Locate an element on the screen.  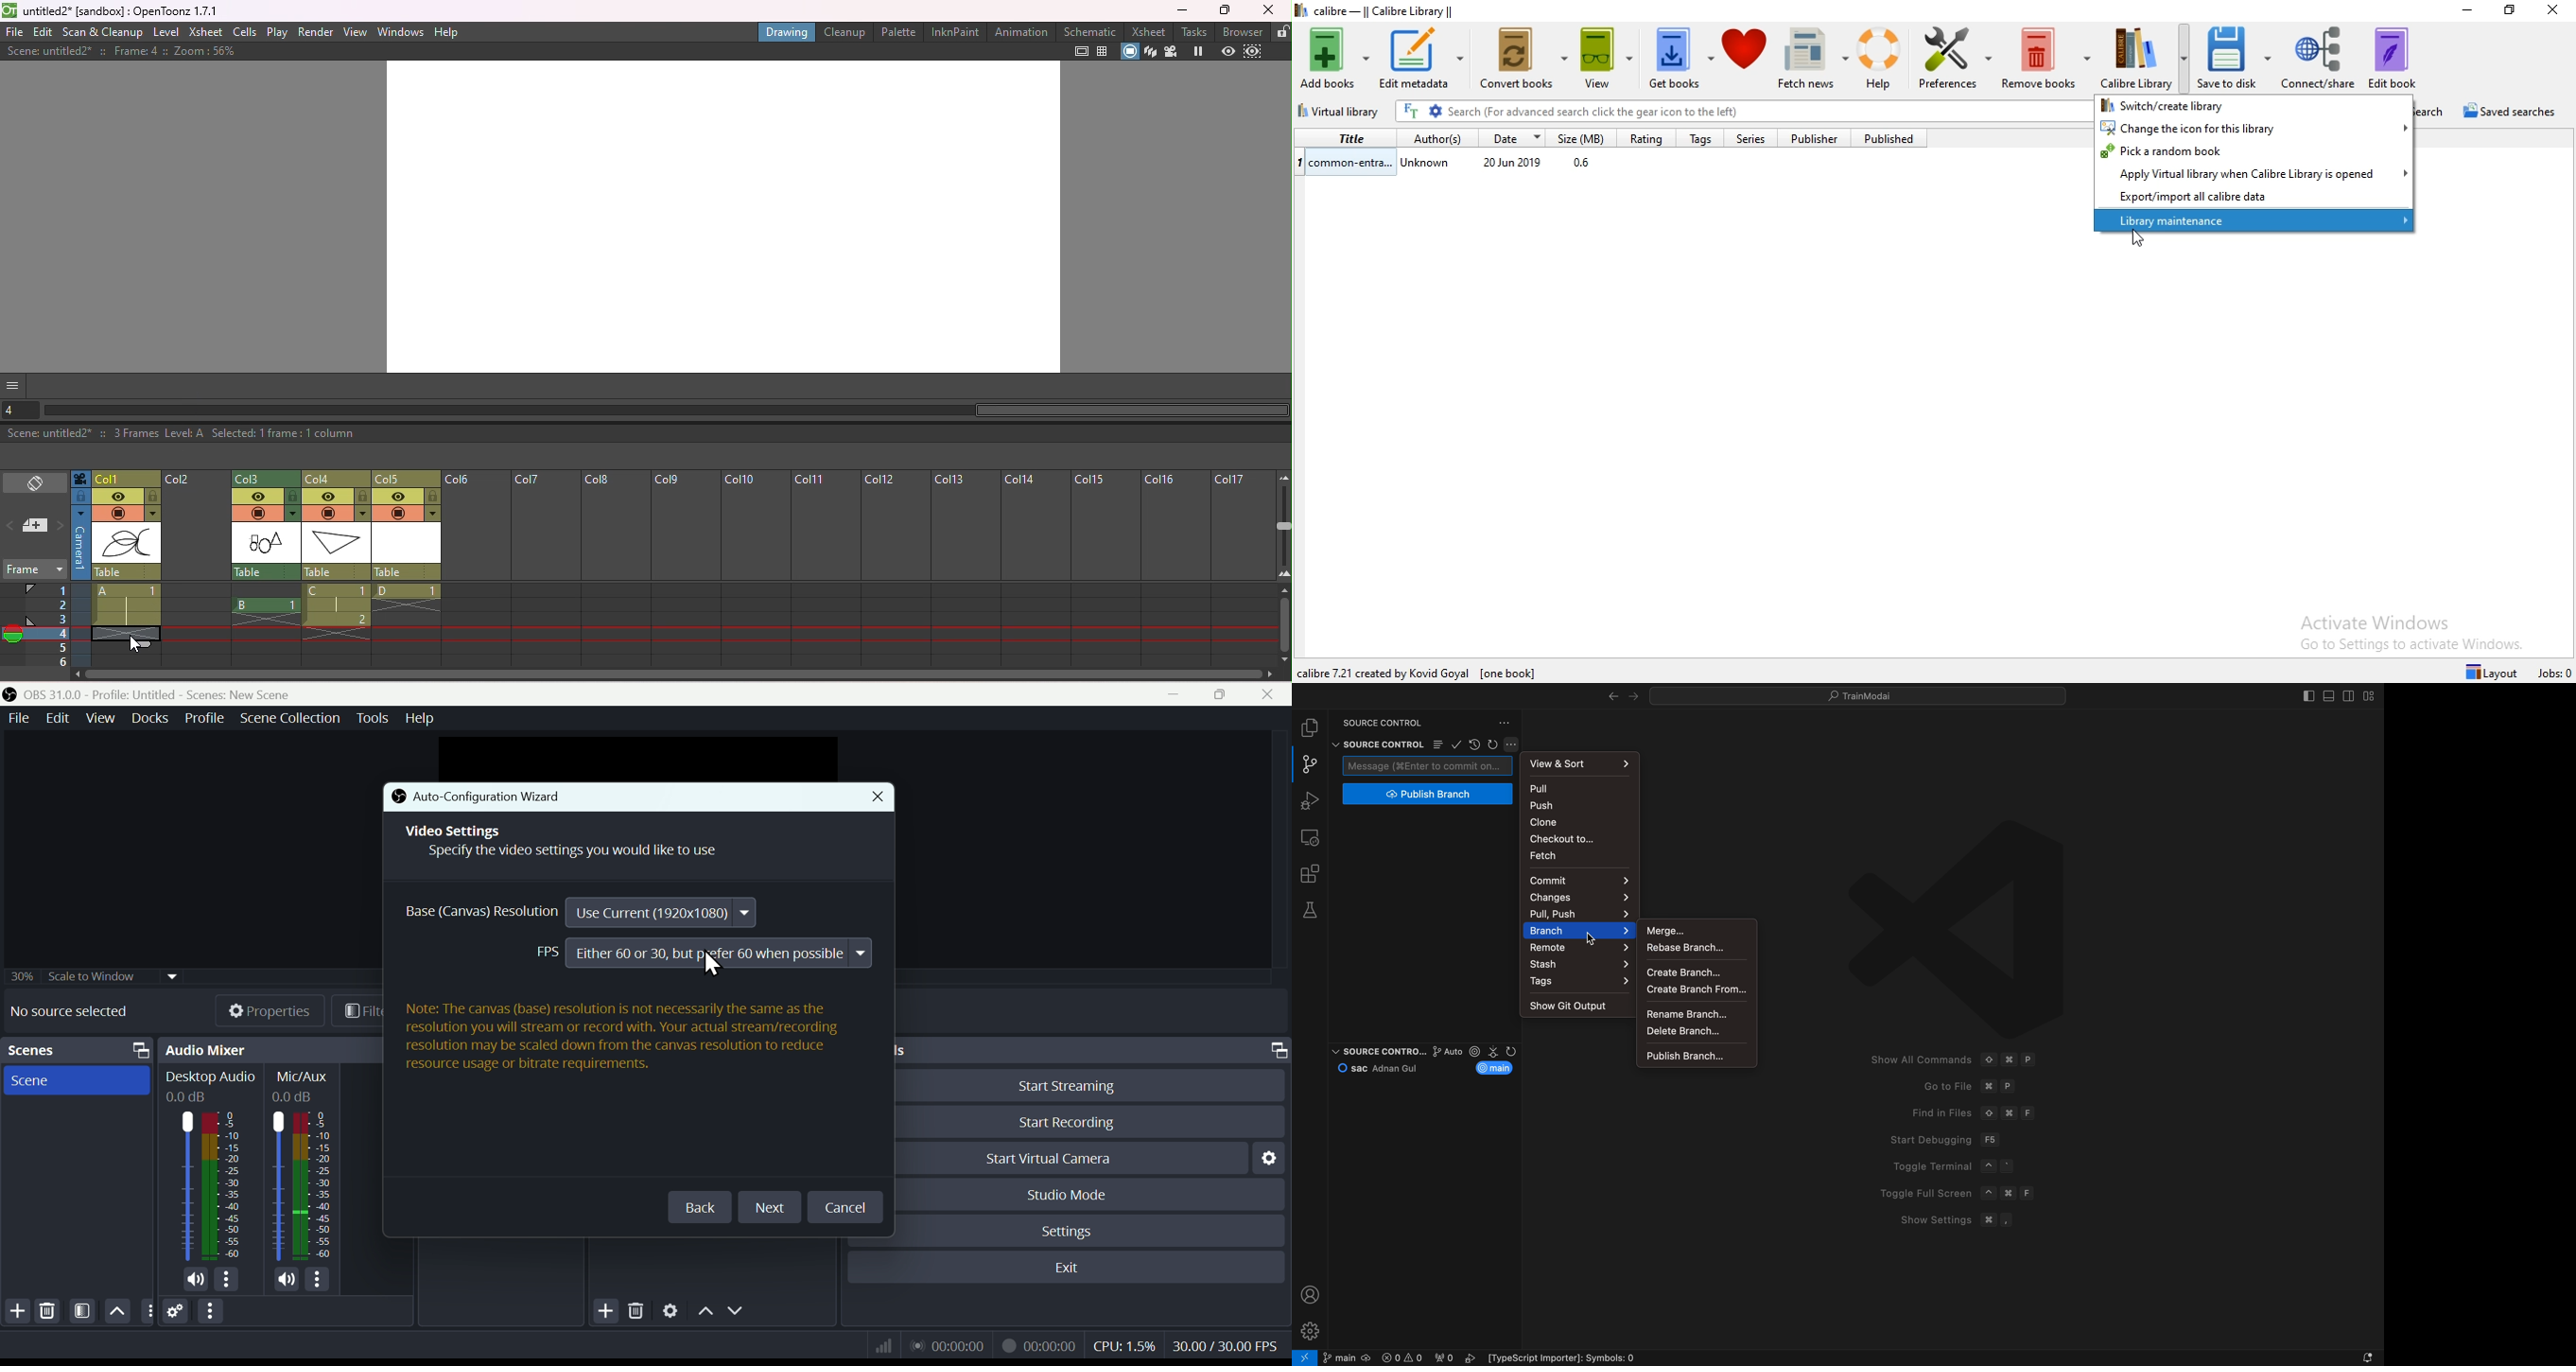
Horizontal scroll bar is located at coordinates (678, 676).